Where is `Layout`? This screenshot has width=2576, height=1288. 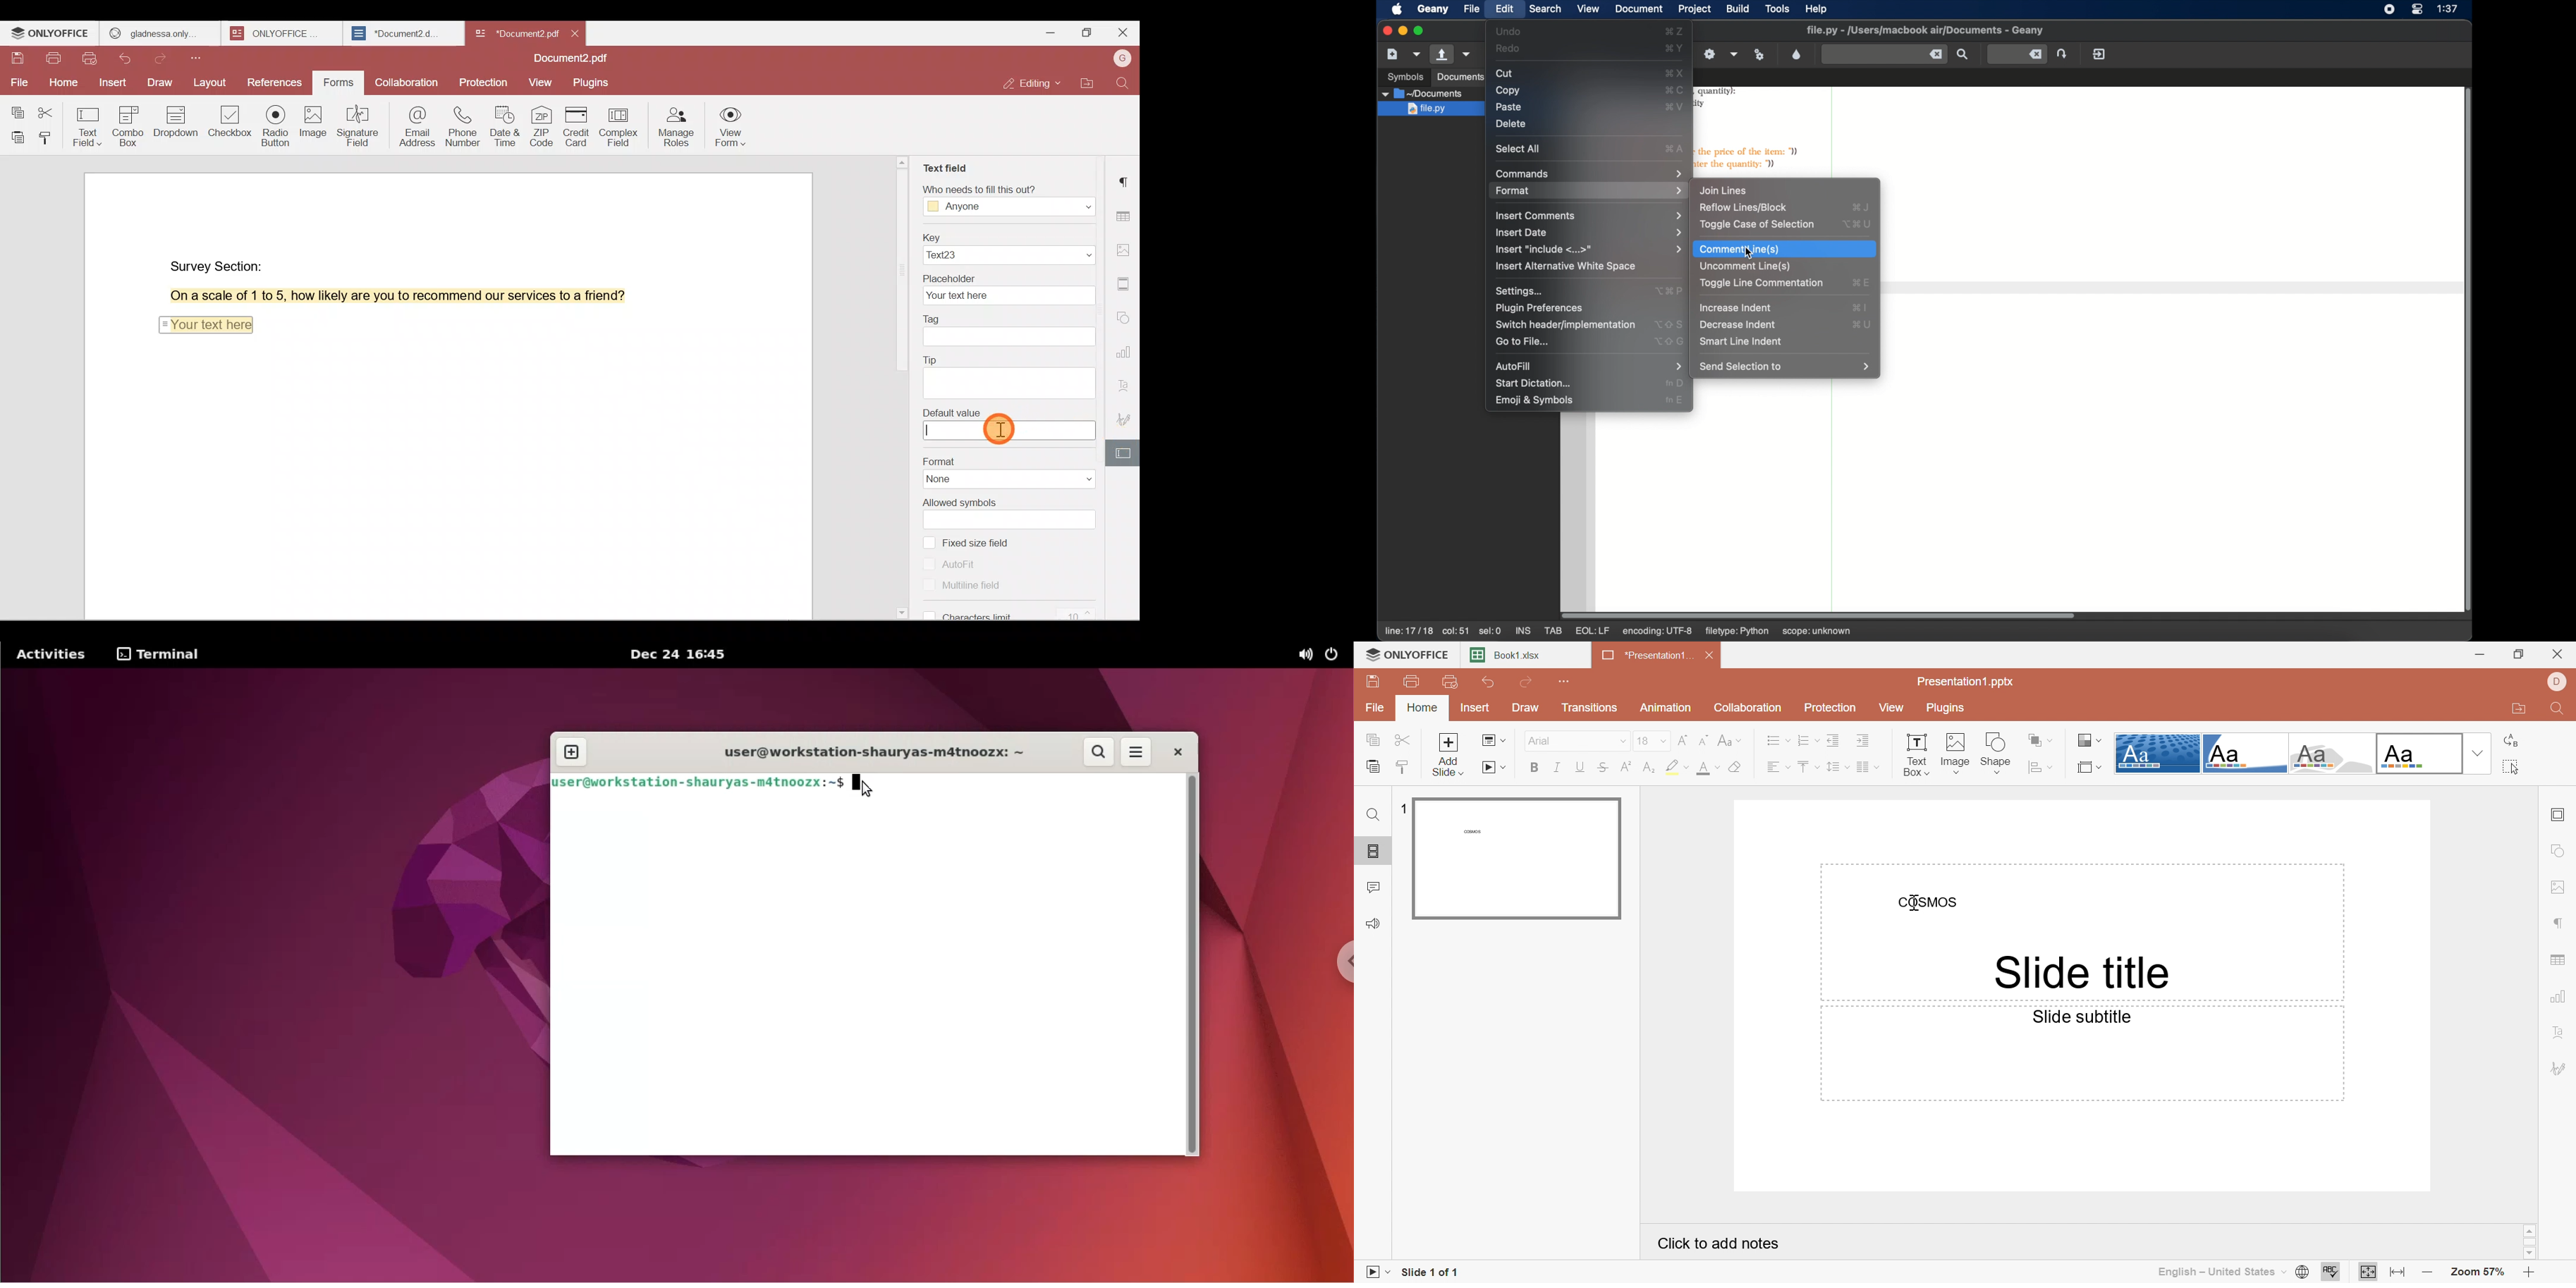 Layout is located at coordinates (210, 83).